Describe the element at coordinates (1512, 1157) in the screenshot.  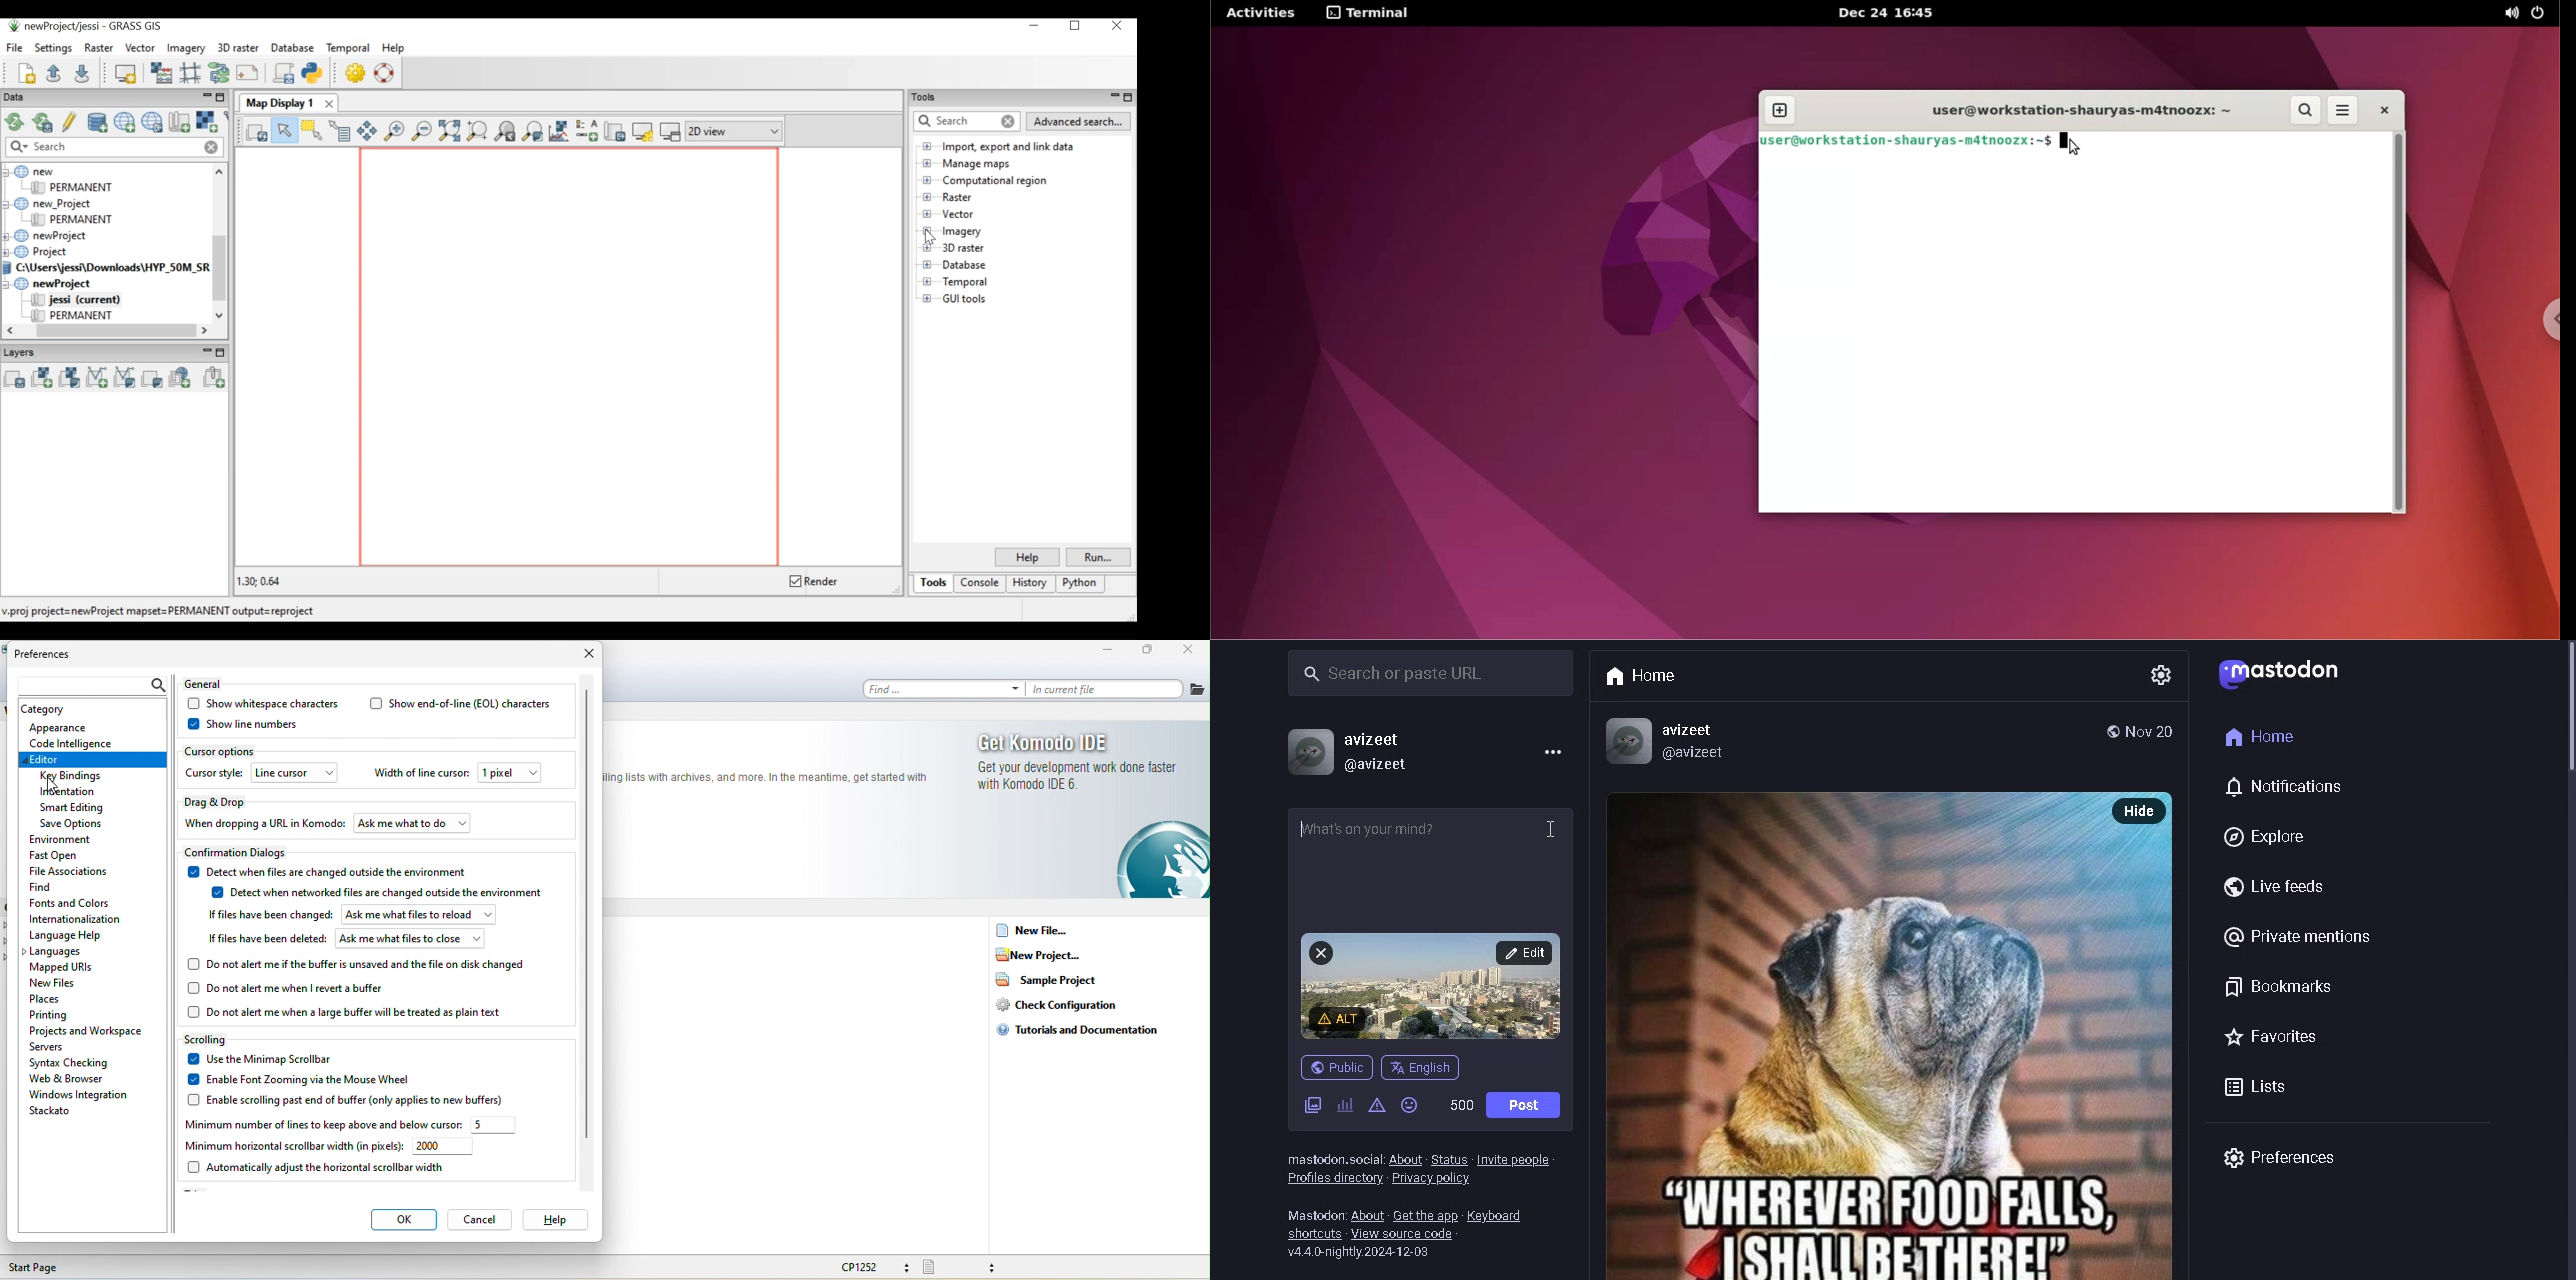
I see `Invite people` at that location.